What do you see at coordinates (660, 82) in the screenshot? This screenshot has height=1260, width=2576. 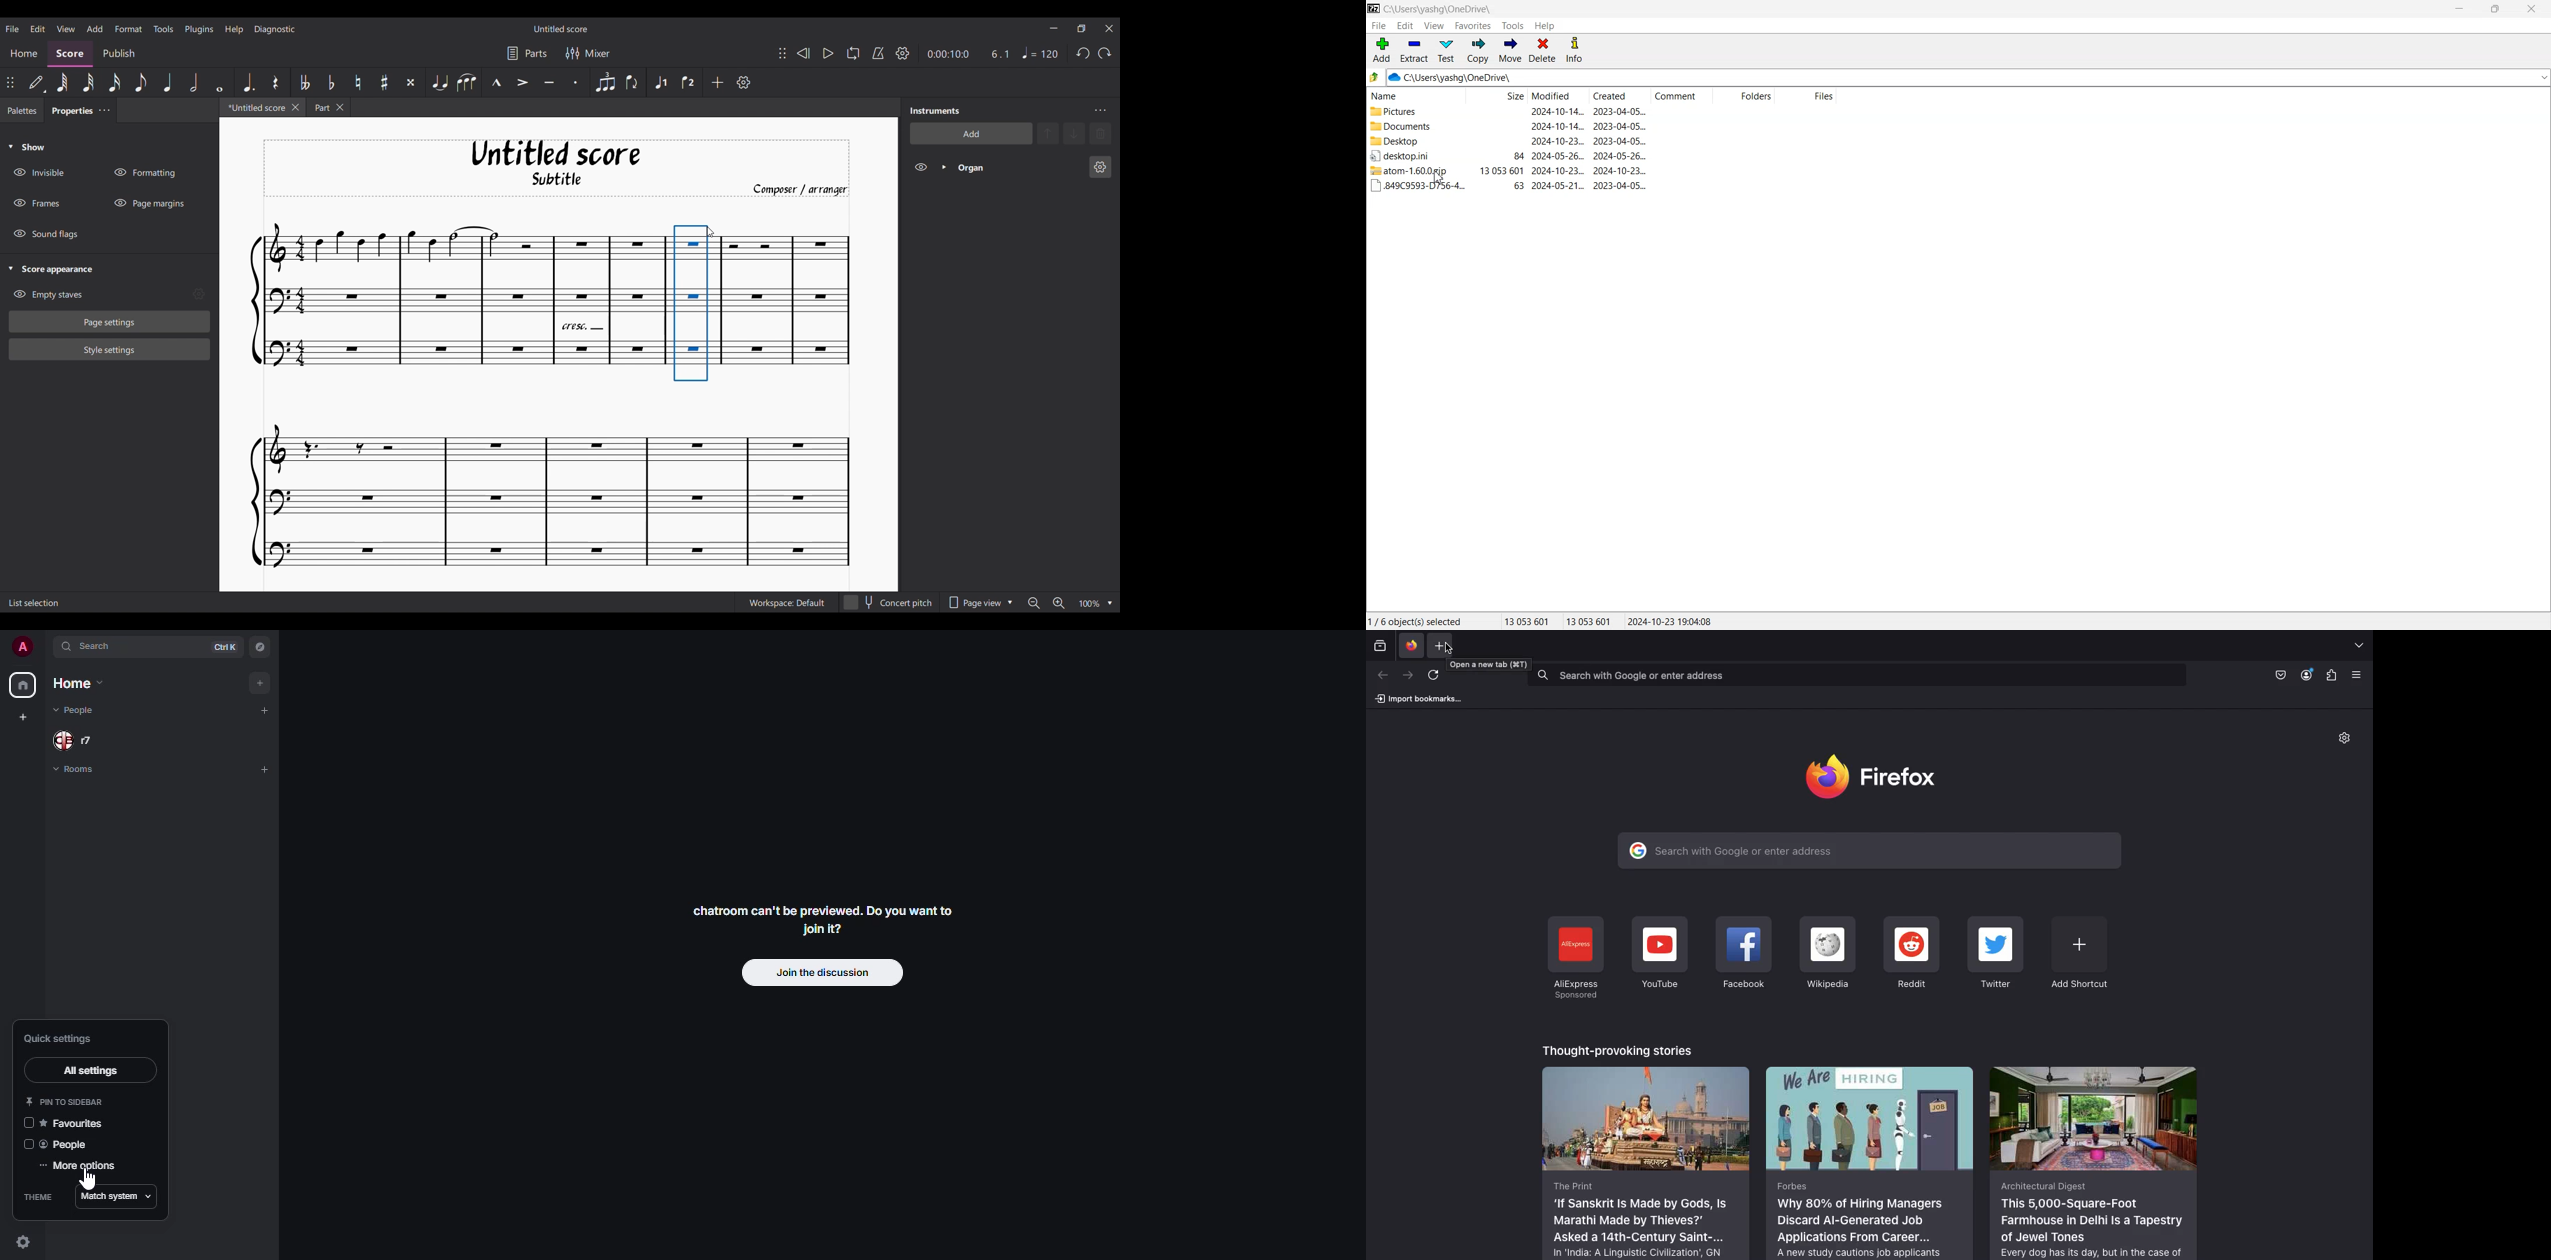 I see `Voice 1` at bounding box center [660, 82].